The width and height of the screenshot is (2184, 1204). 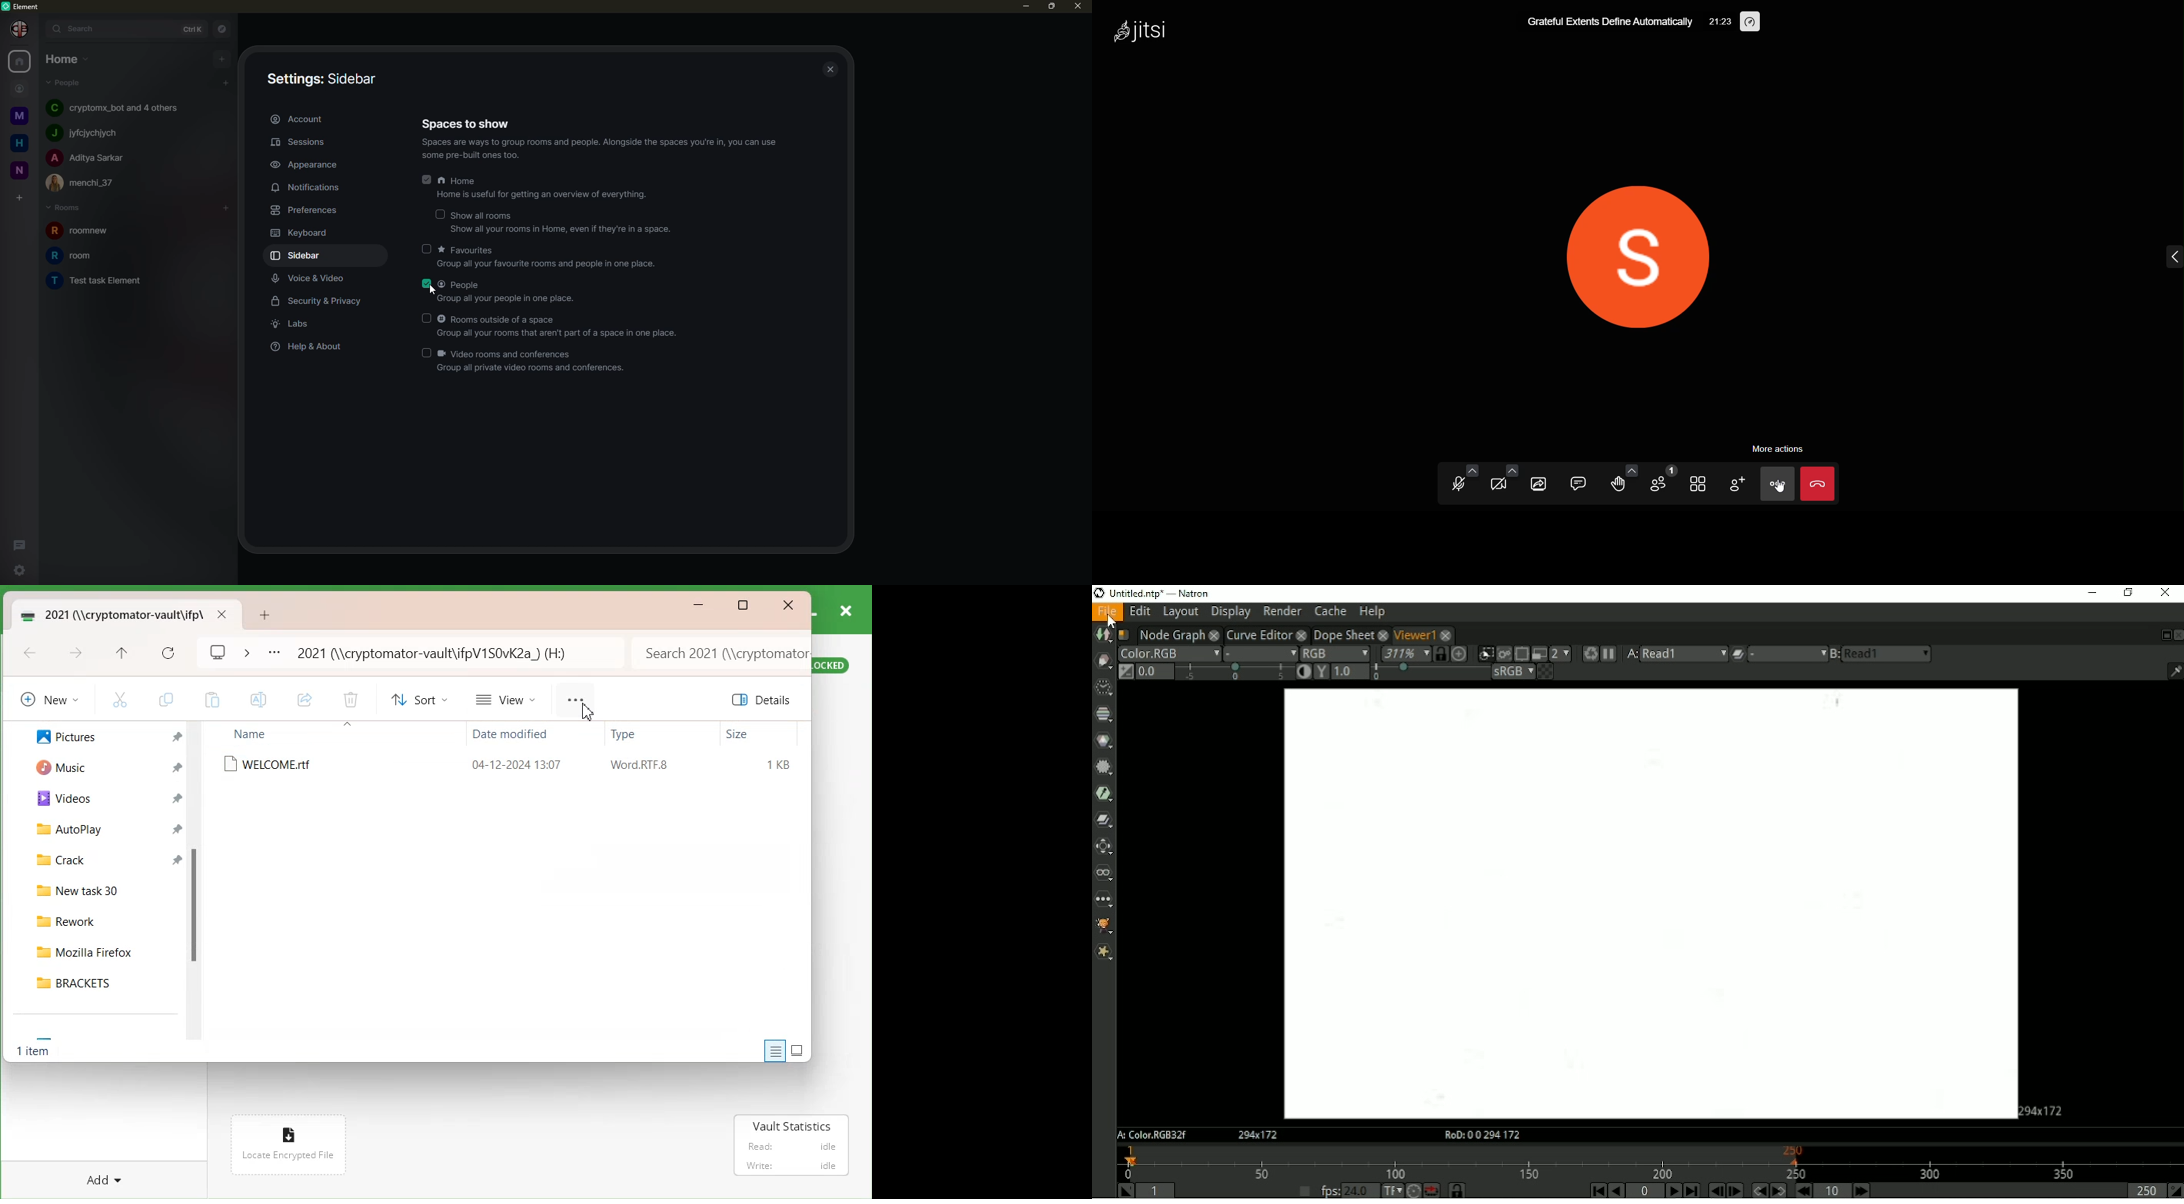 I want to click on people, so click(x=510, y=292).